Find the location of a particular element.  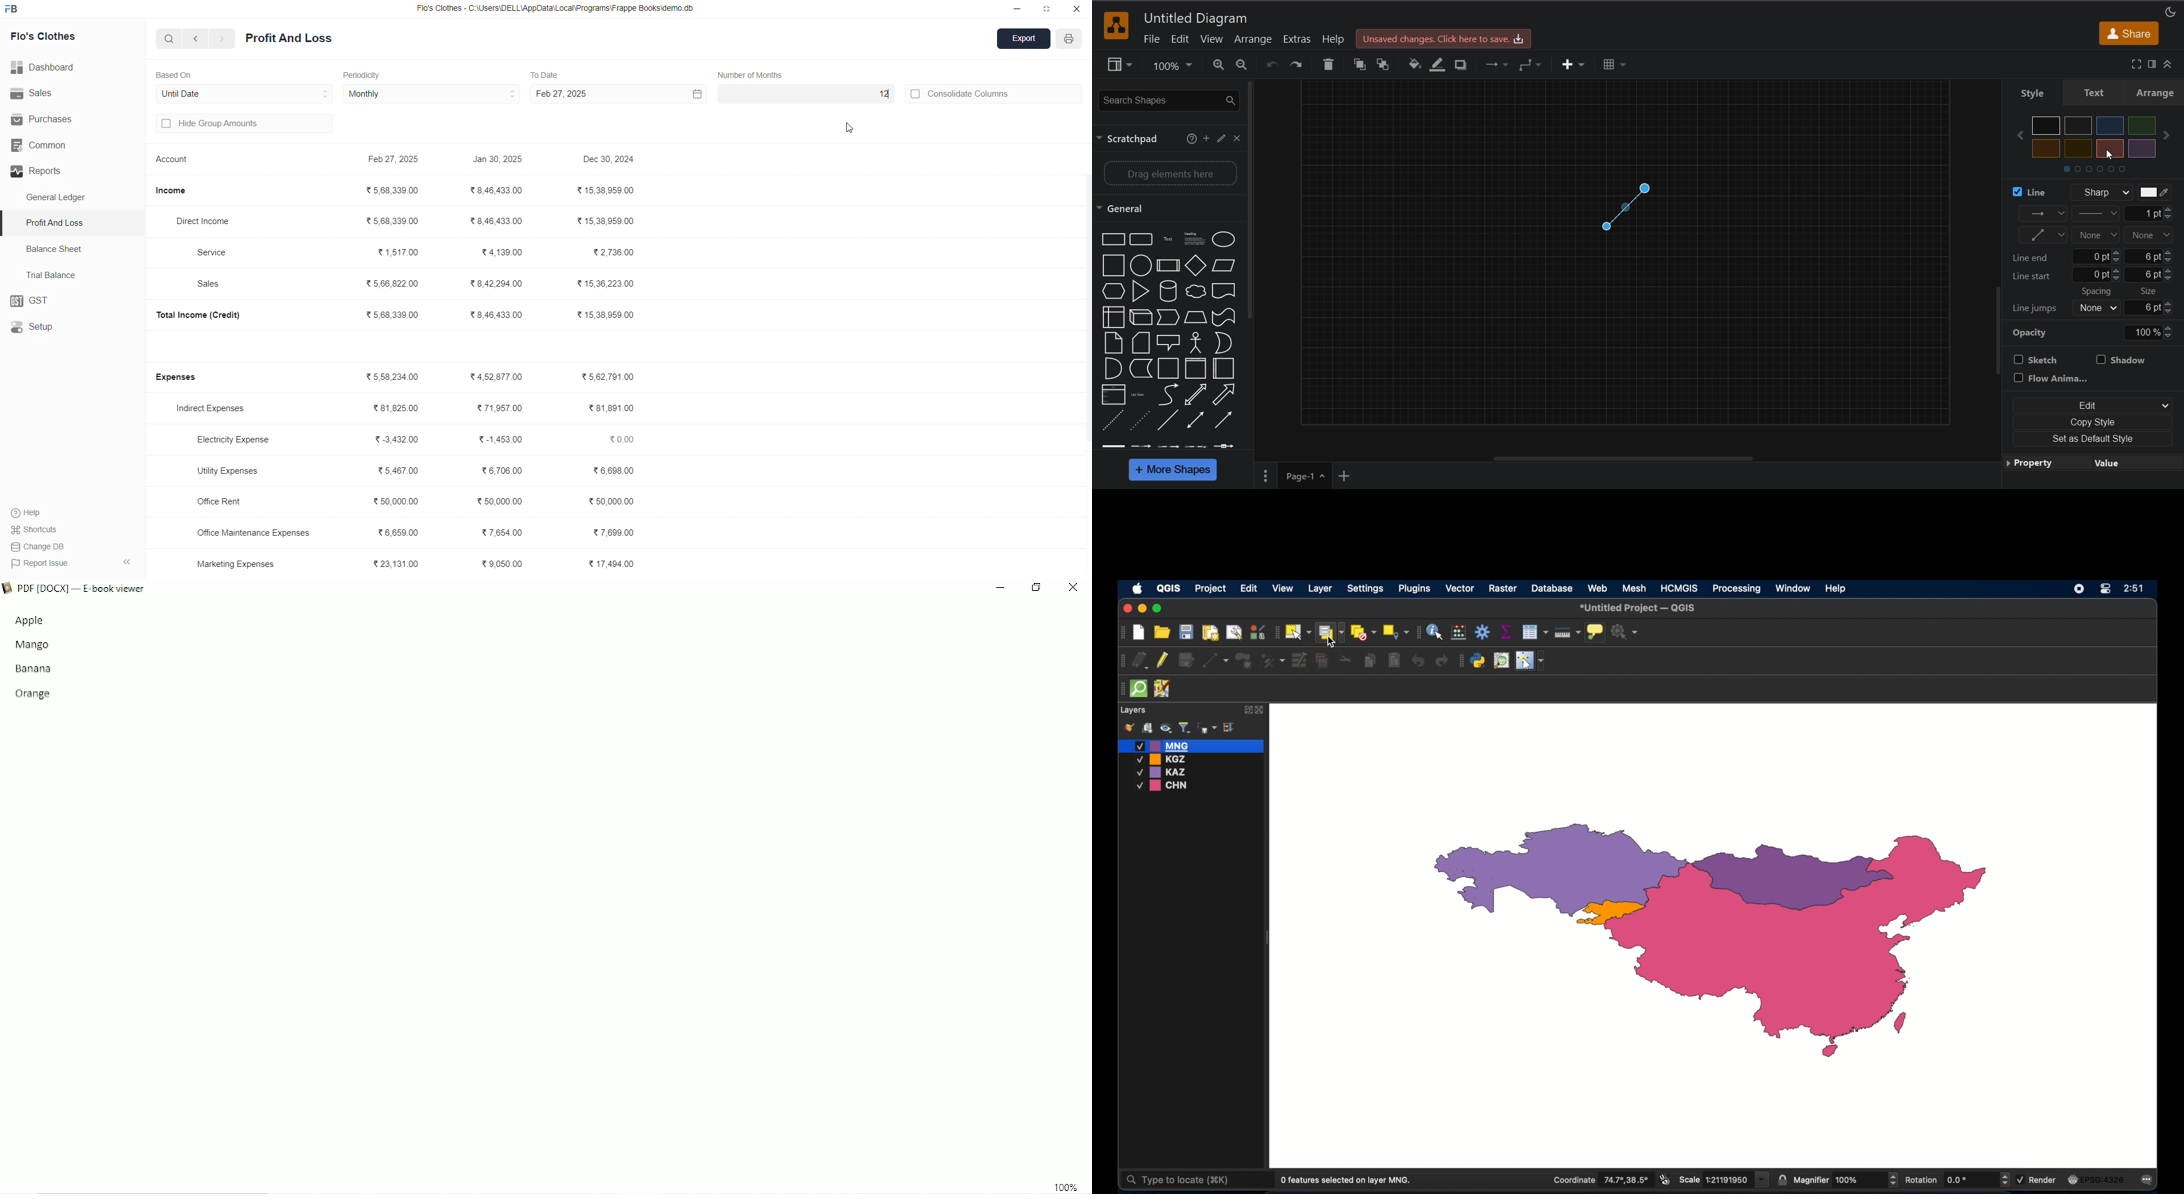

Change DB is located at coordinates (40, 547).